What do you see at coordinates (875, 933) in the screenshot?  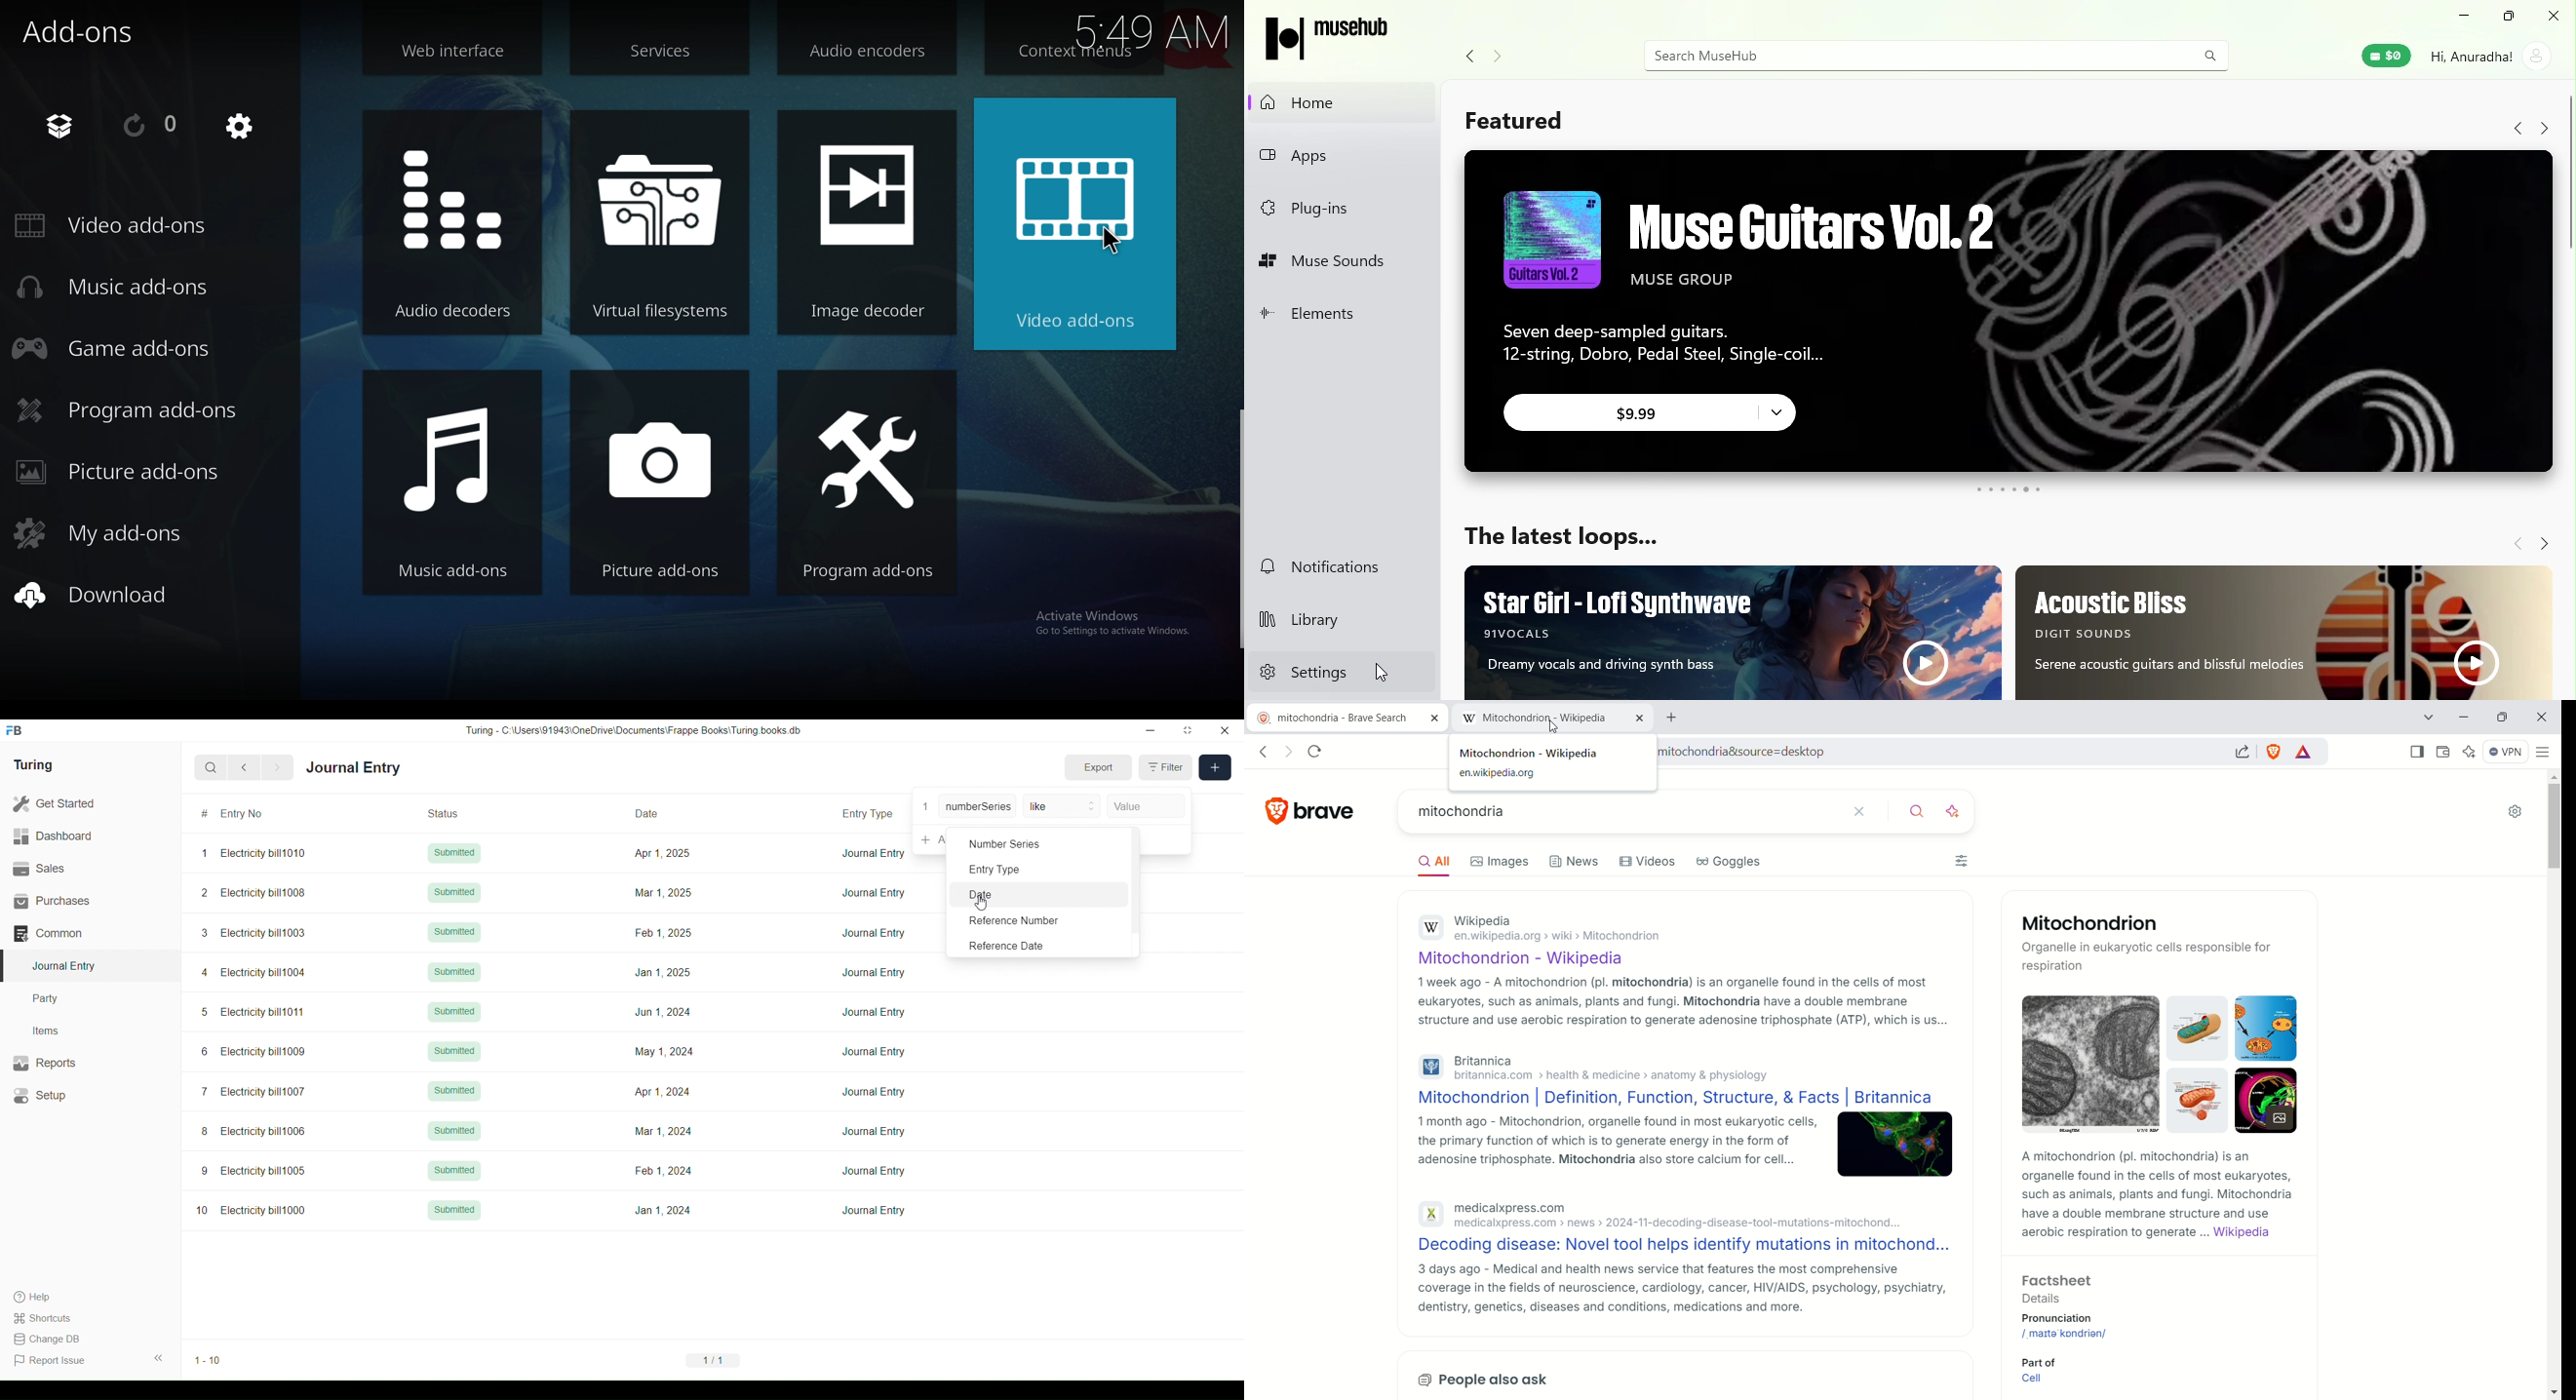 I see `Journal Entry` at bounding box center [875, 933].